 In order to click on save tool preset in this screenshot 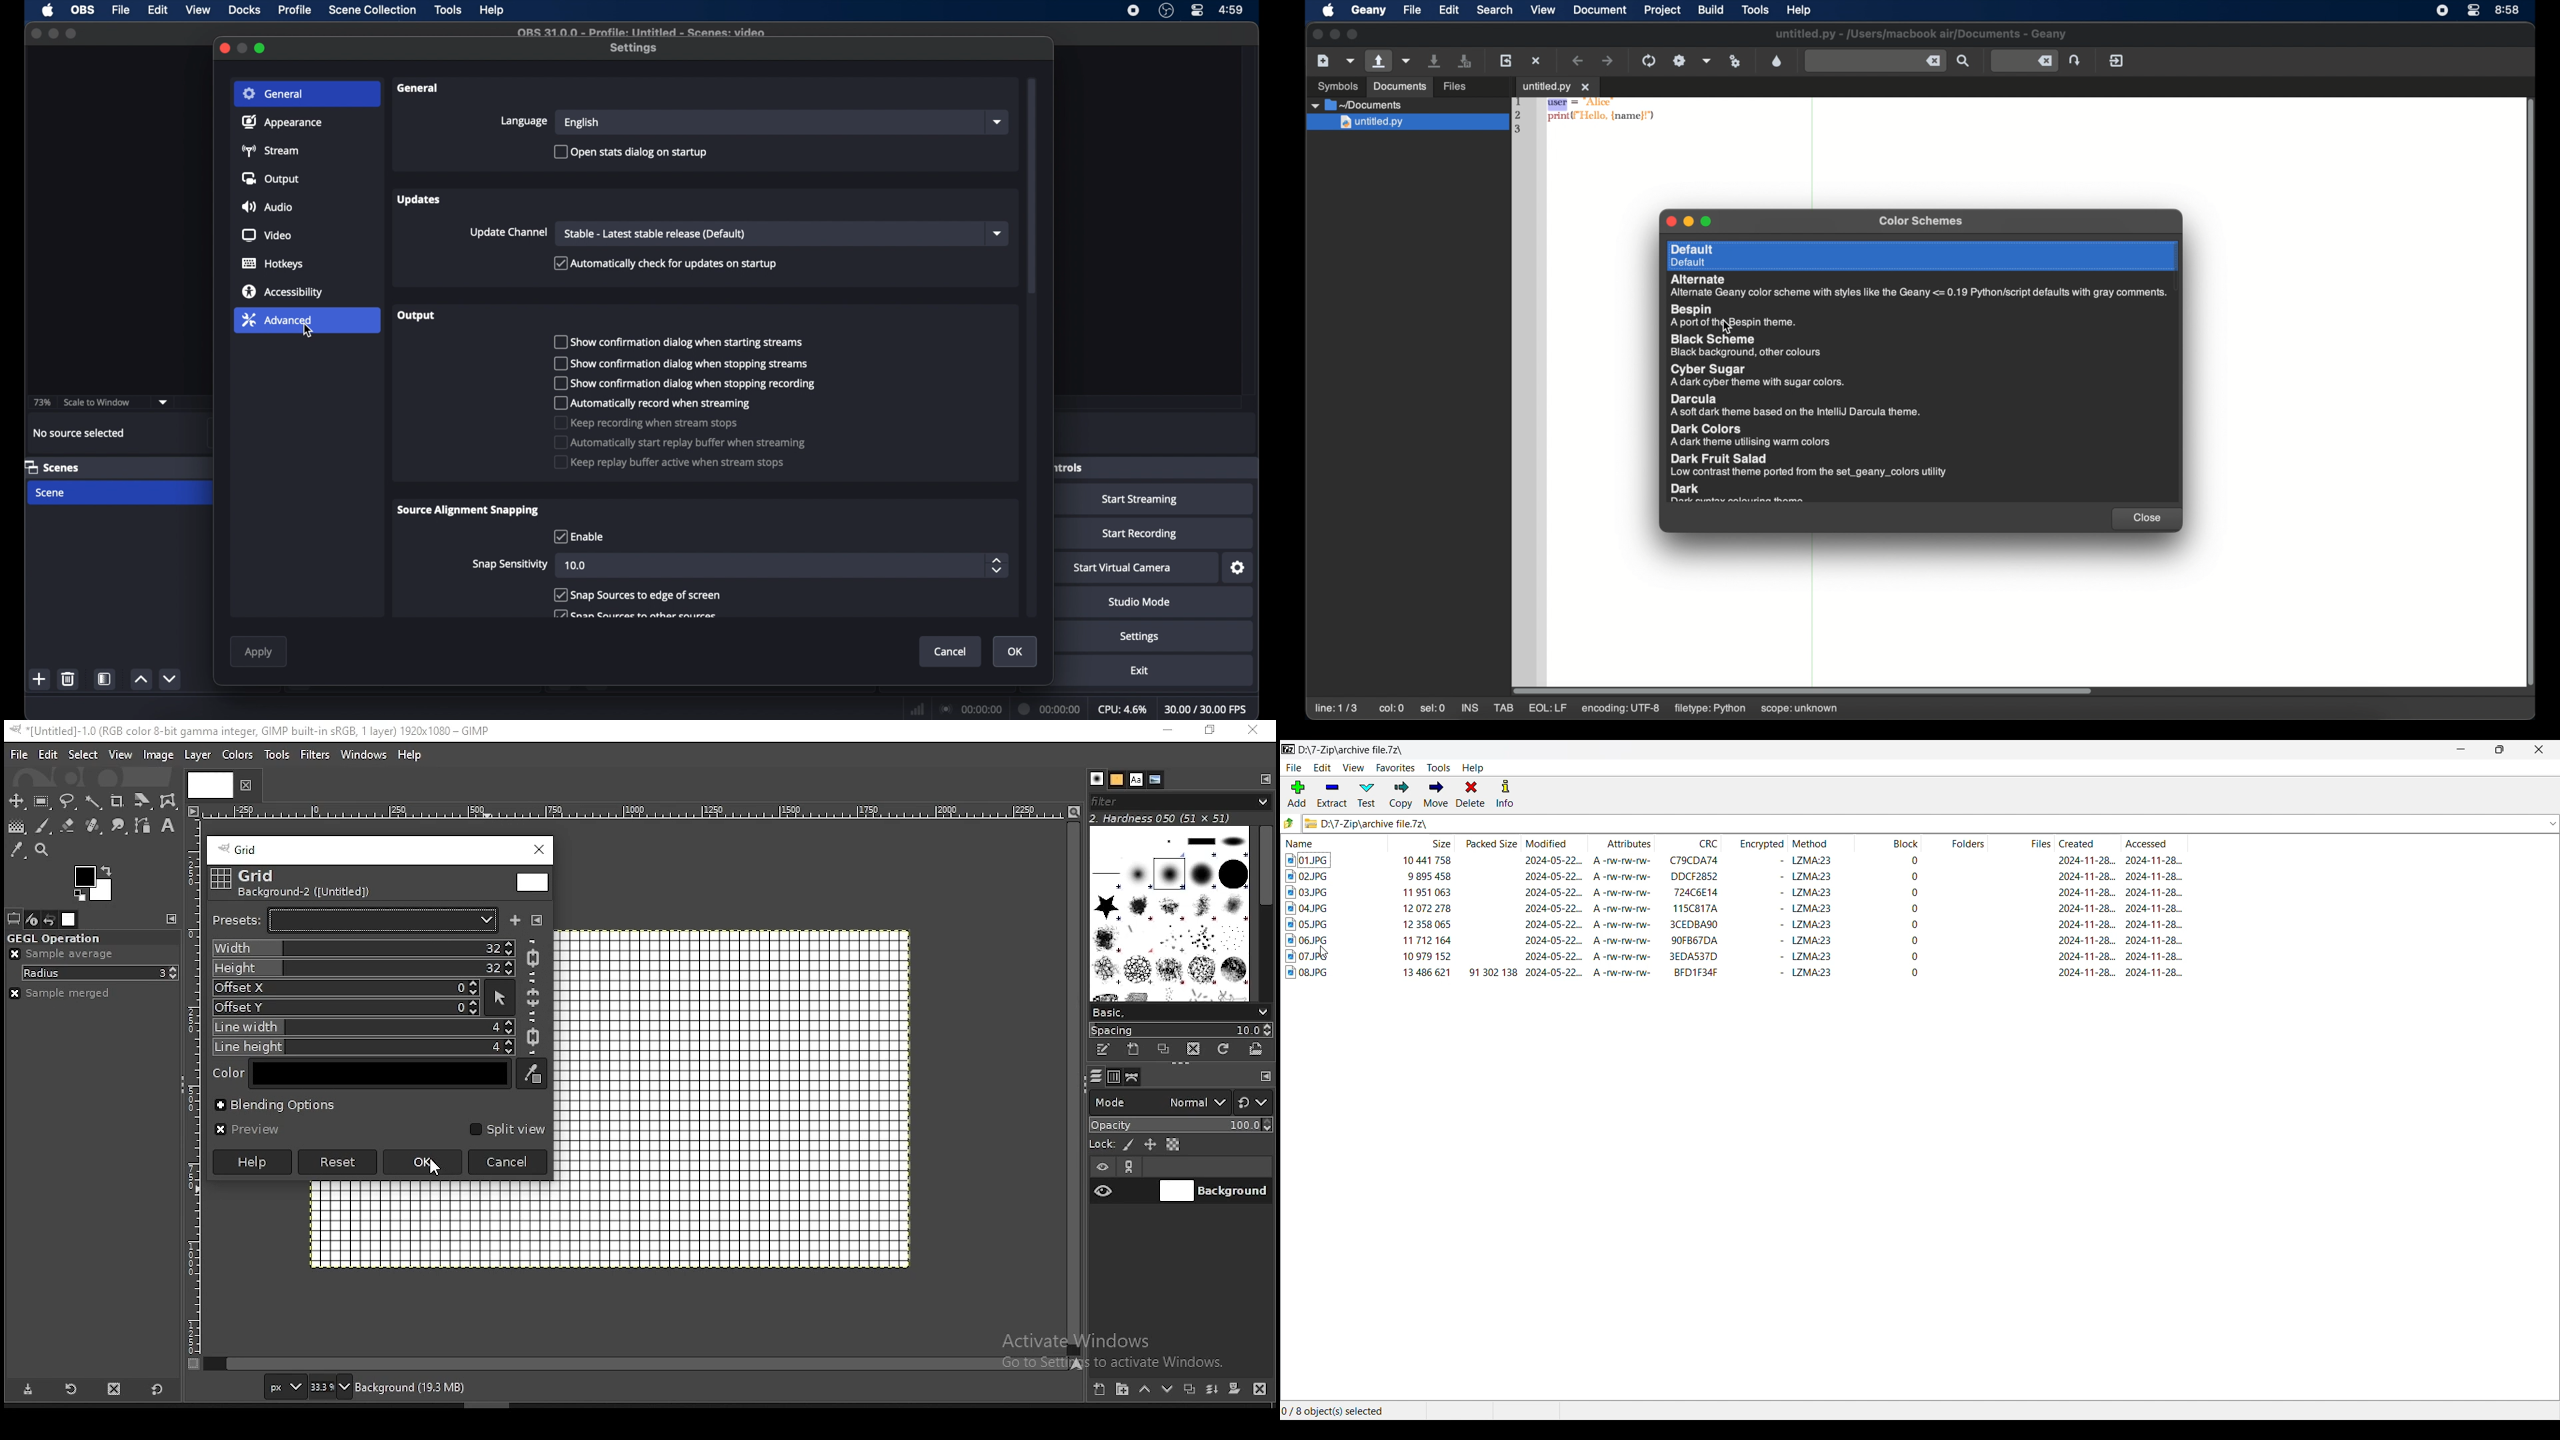, I will do `click(27, 1390)`.